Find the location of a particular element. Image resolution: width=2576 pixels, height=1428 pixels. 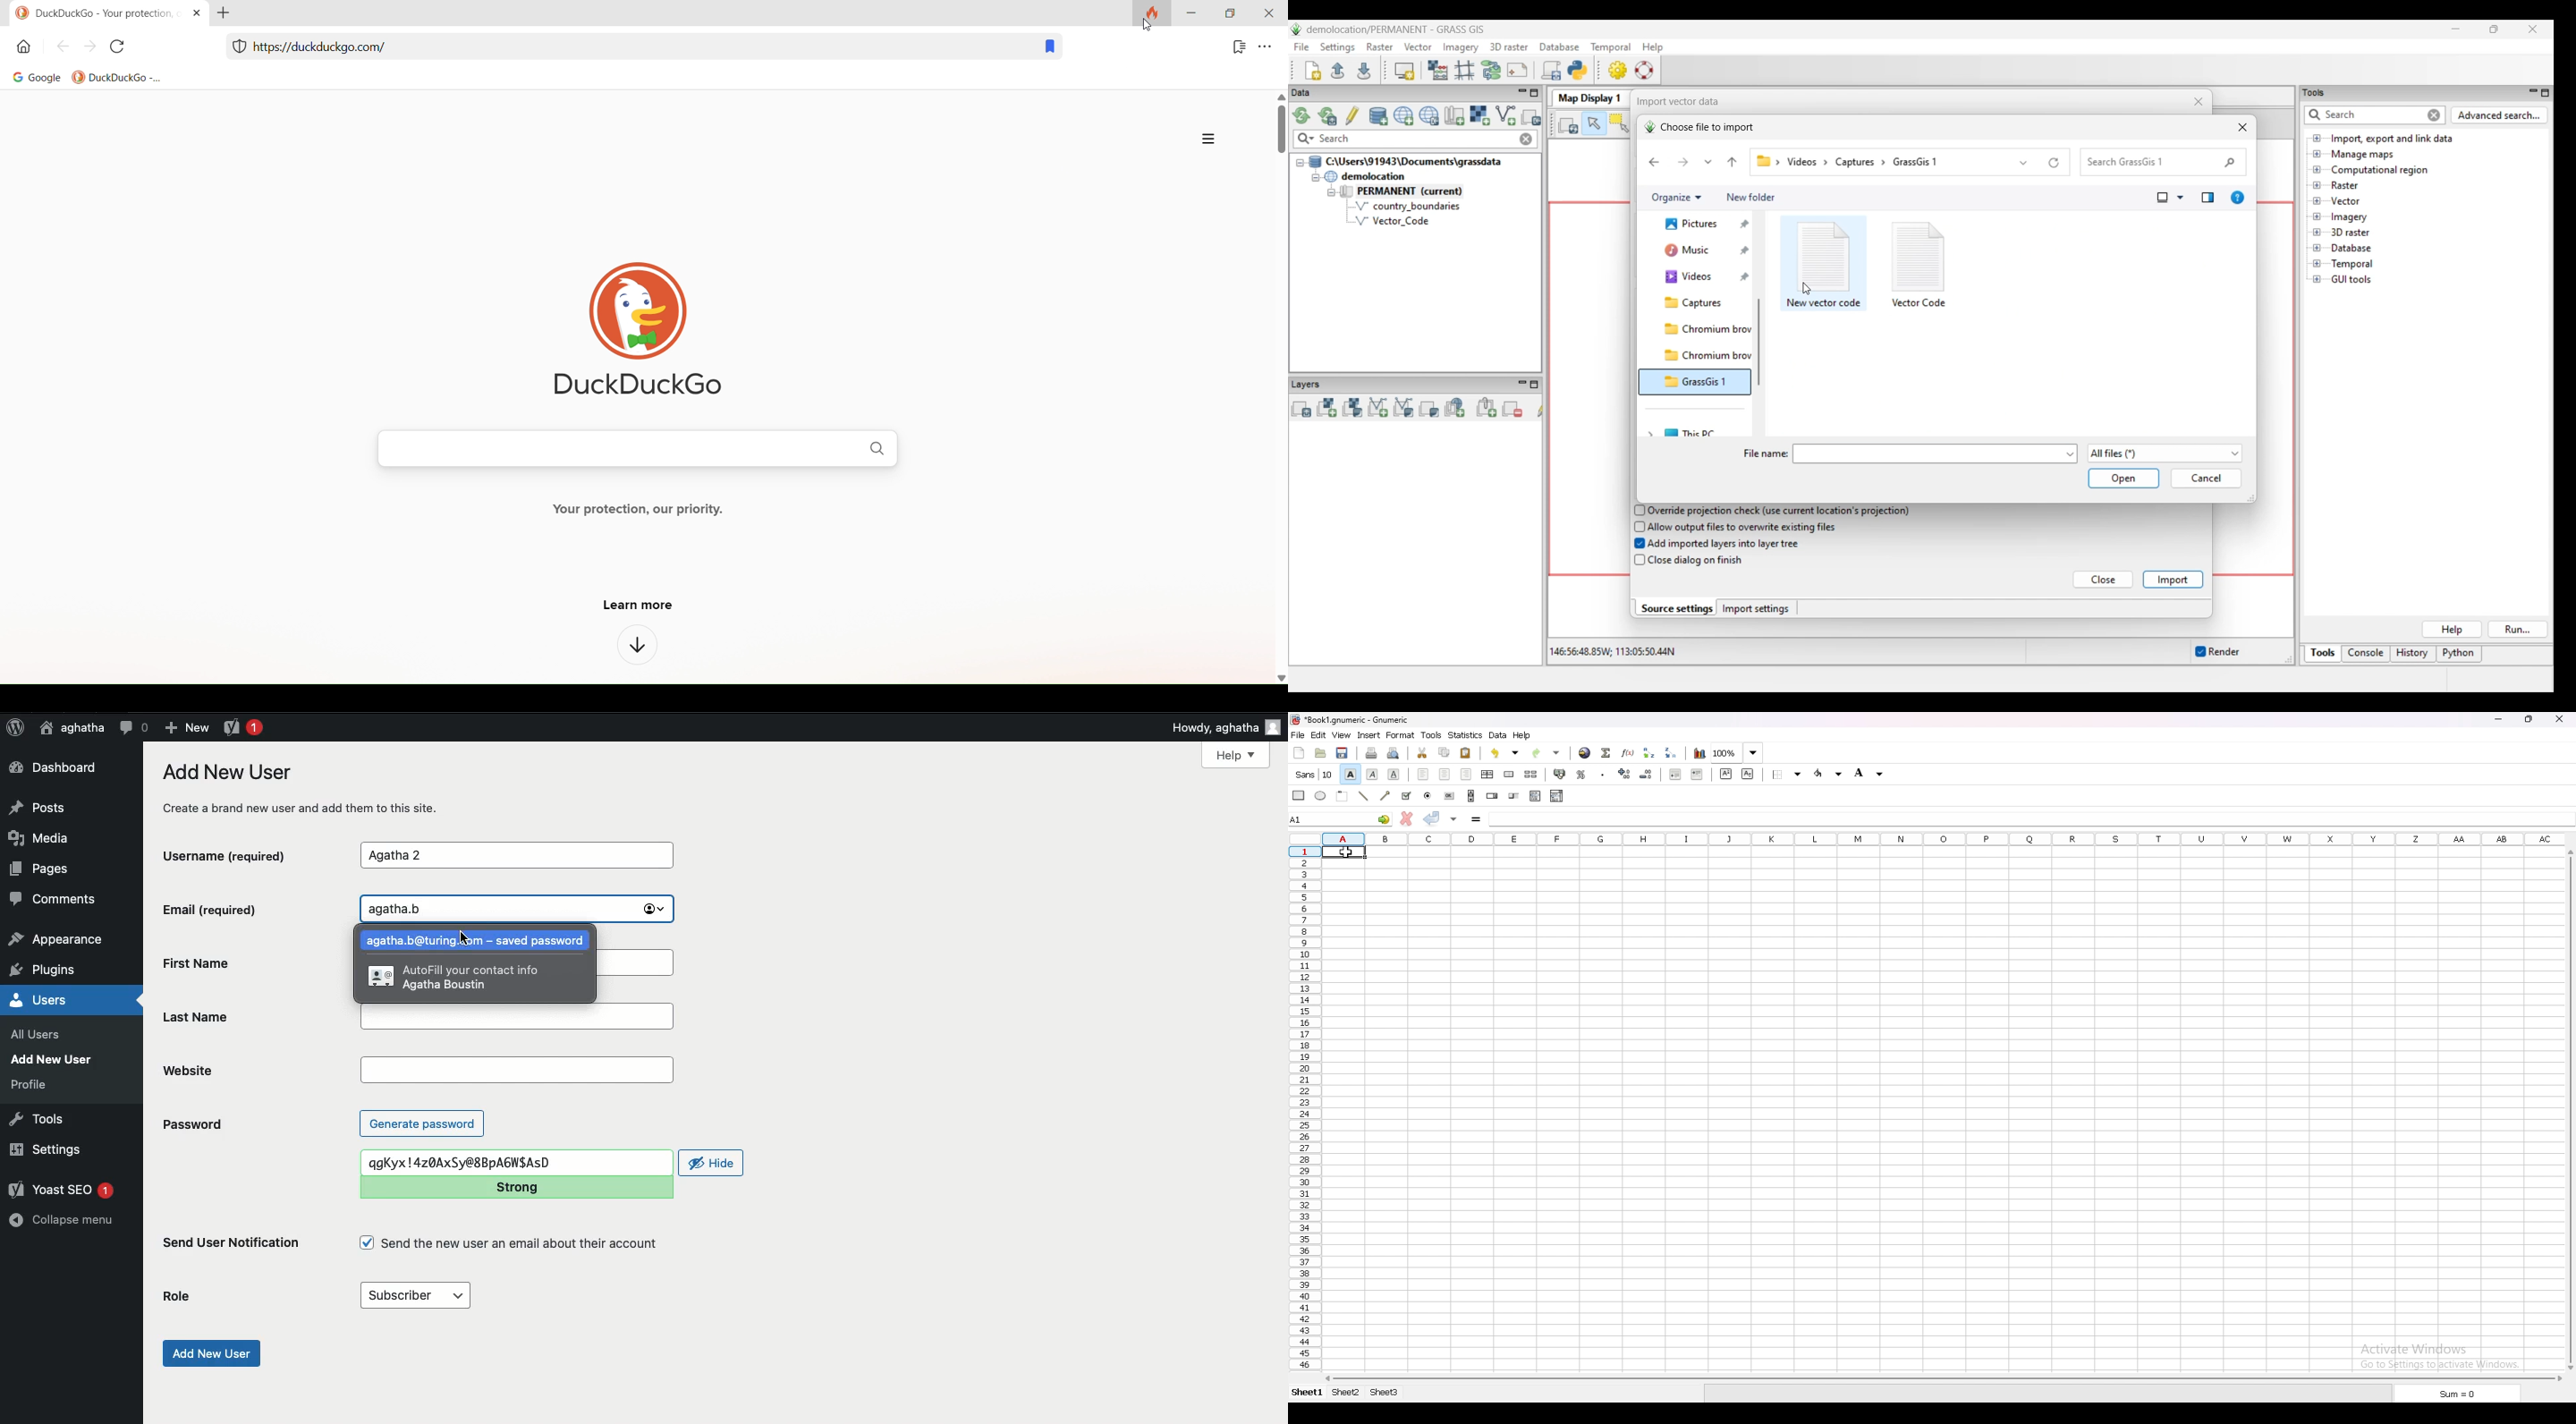

statistics is located at coordinates (1466, 735).